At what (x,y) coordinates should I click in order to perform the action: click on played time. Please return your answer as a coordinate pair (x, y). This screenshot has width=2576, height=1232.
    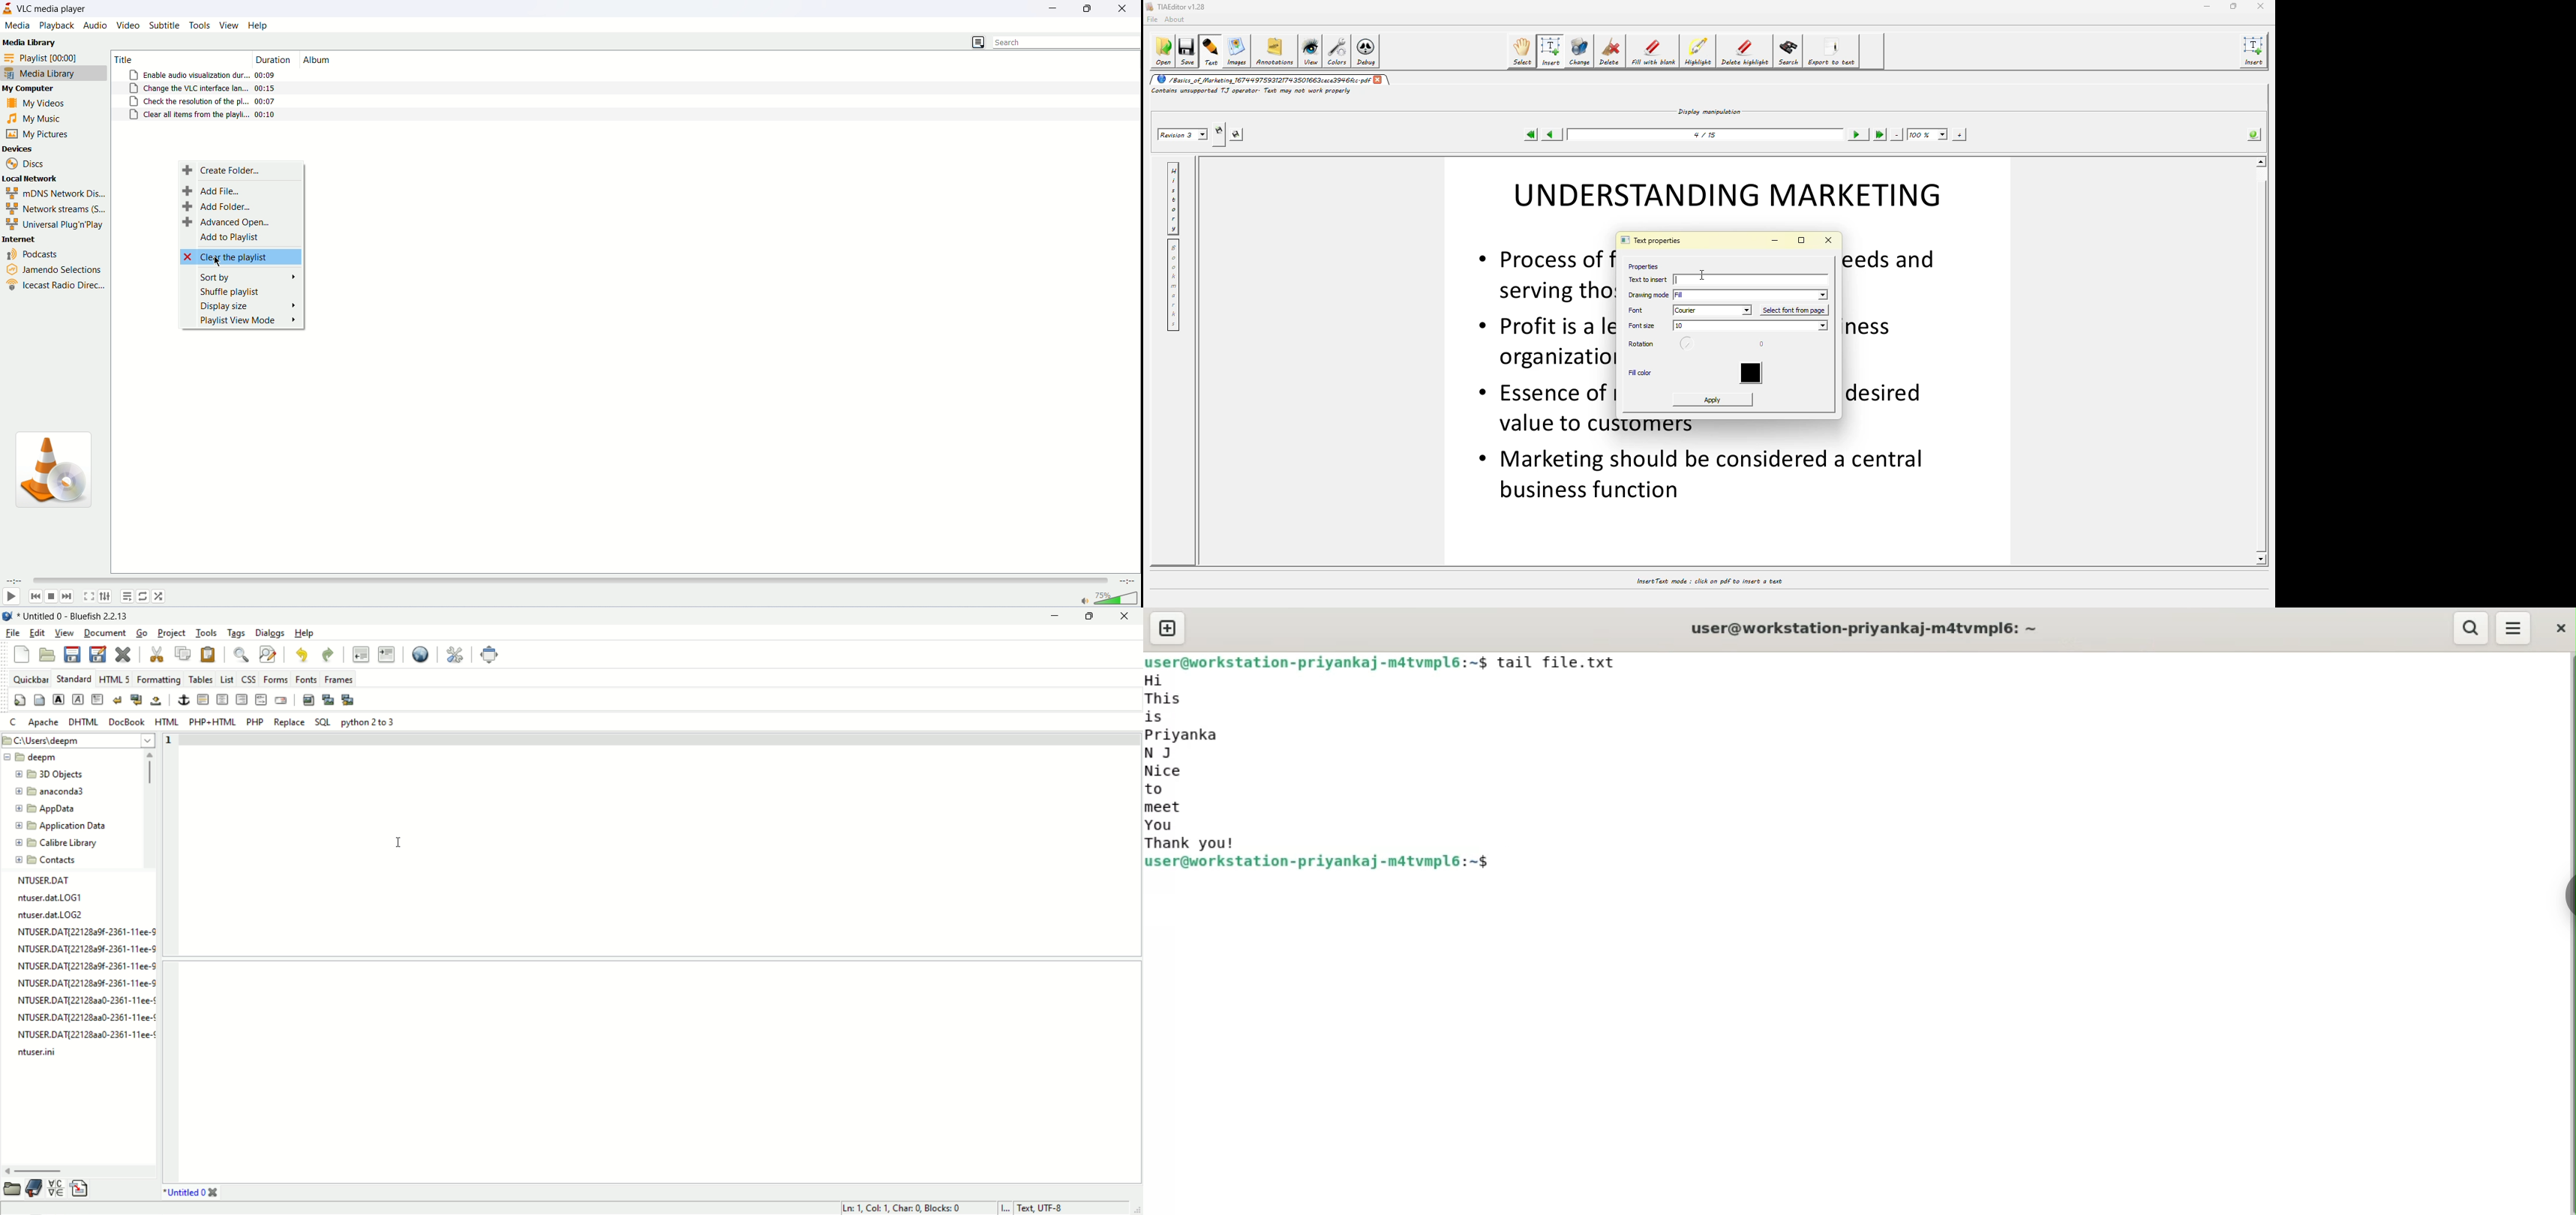
    Looking at the image, I should click on (12, 581).